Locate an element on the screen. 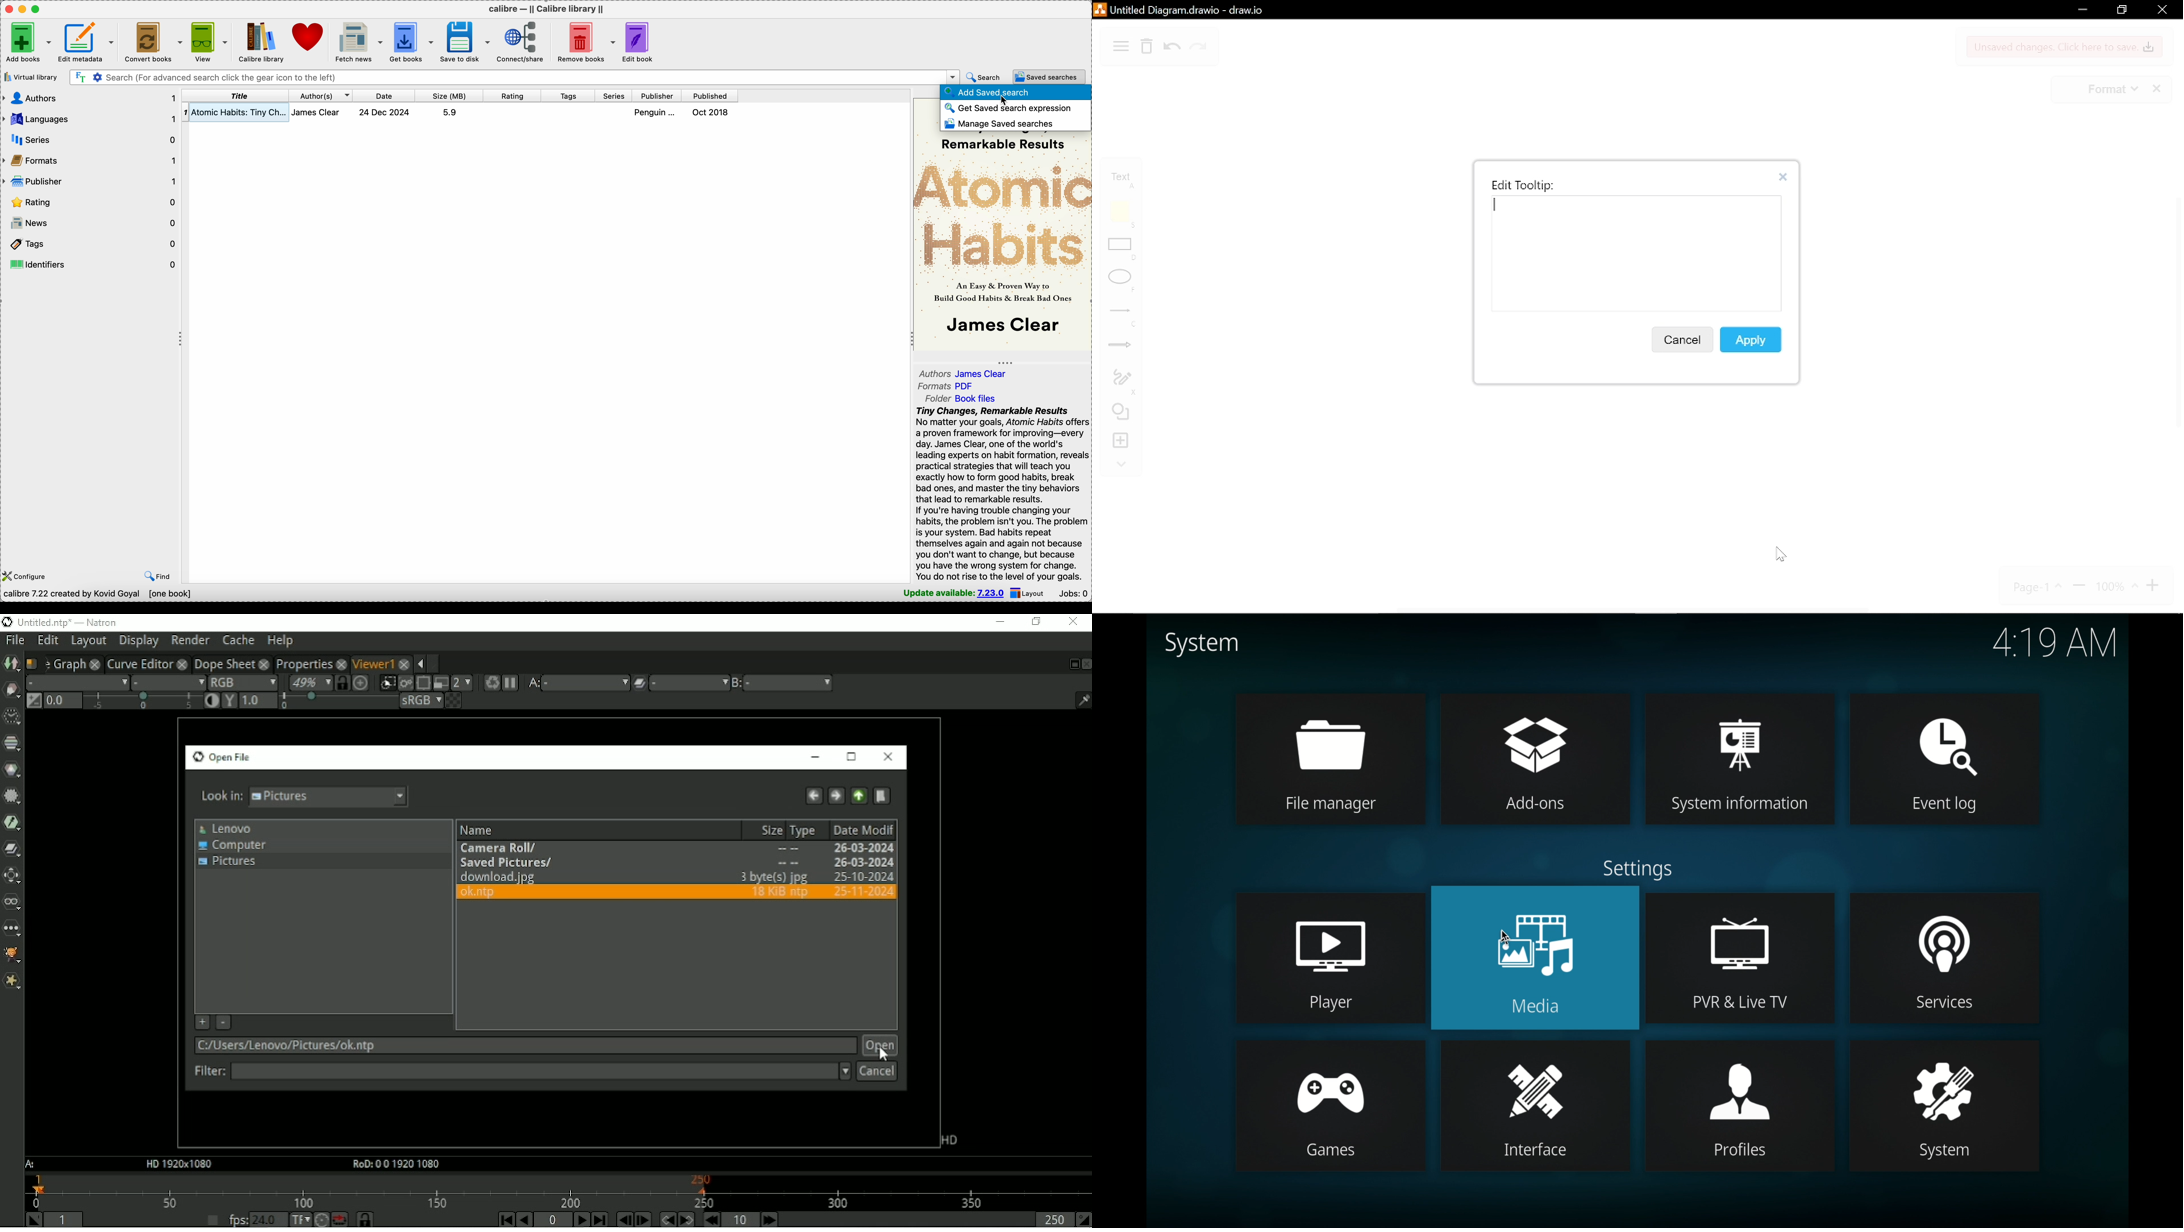 This screenshot has width=2184, height=1232. save to disk is located at coordinates (467, 41).